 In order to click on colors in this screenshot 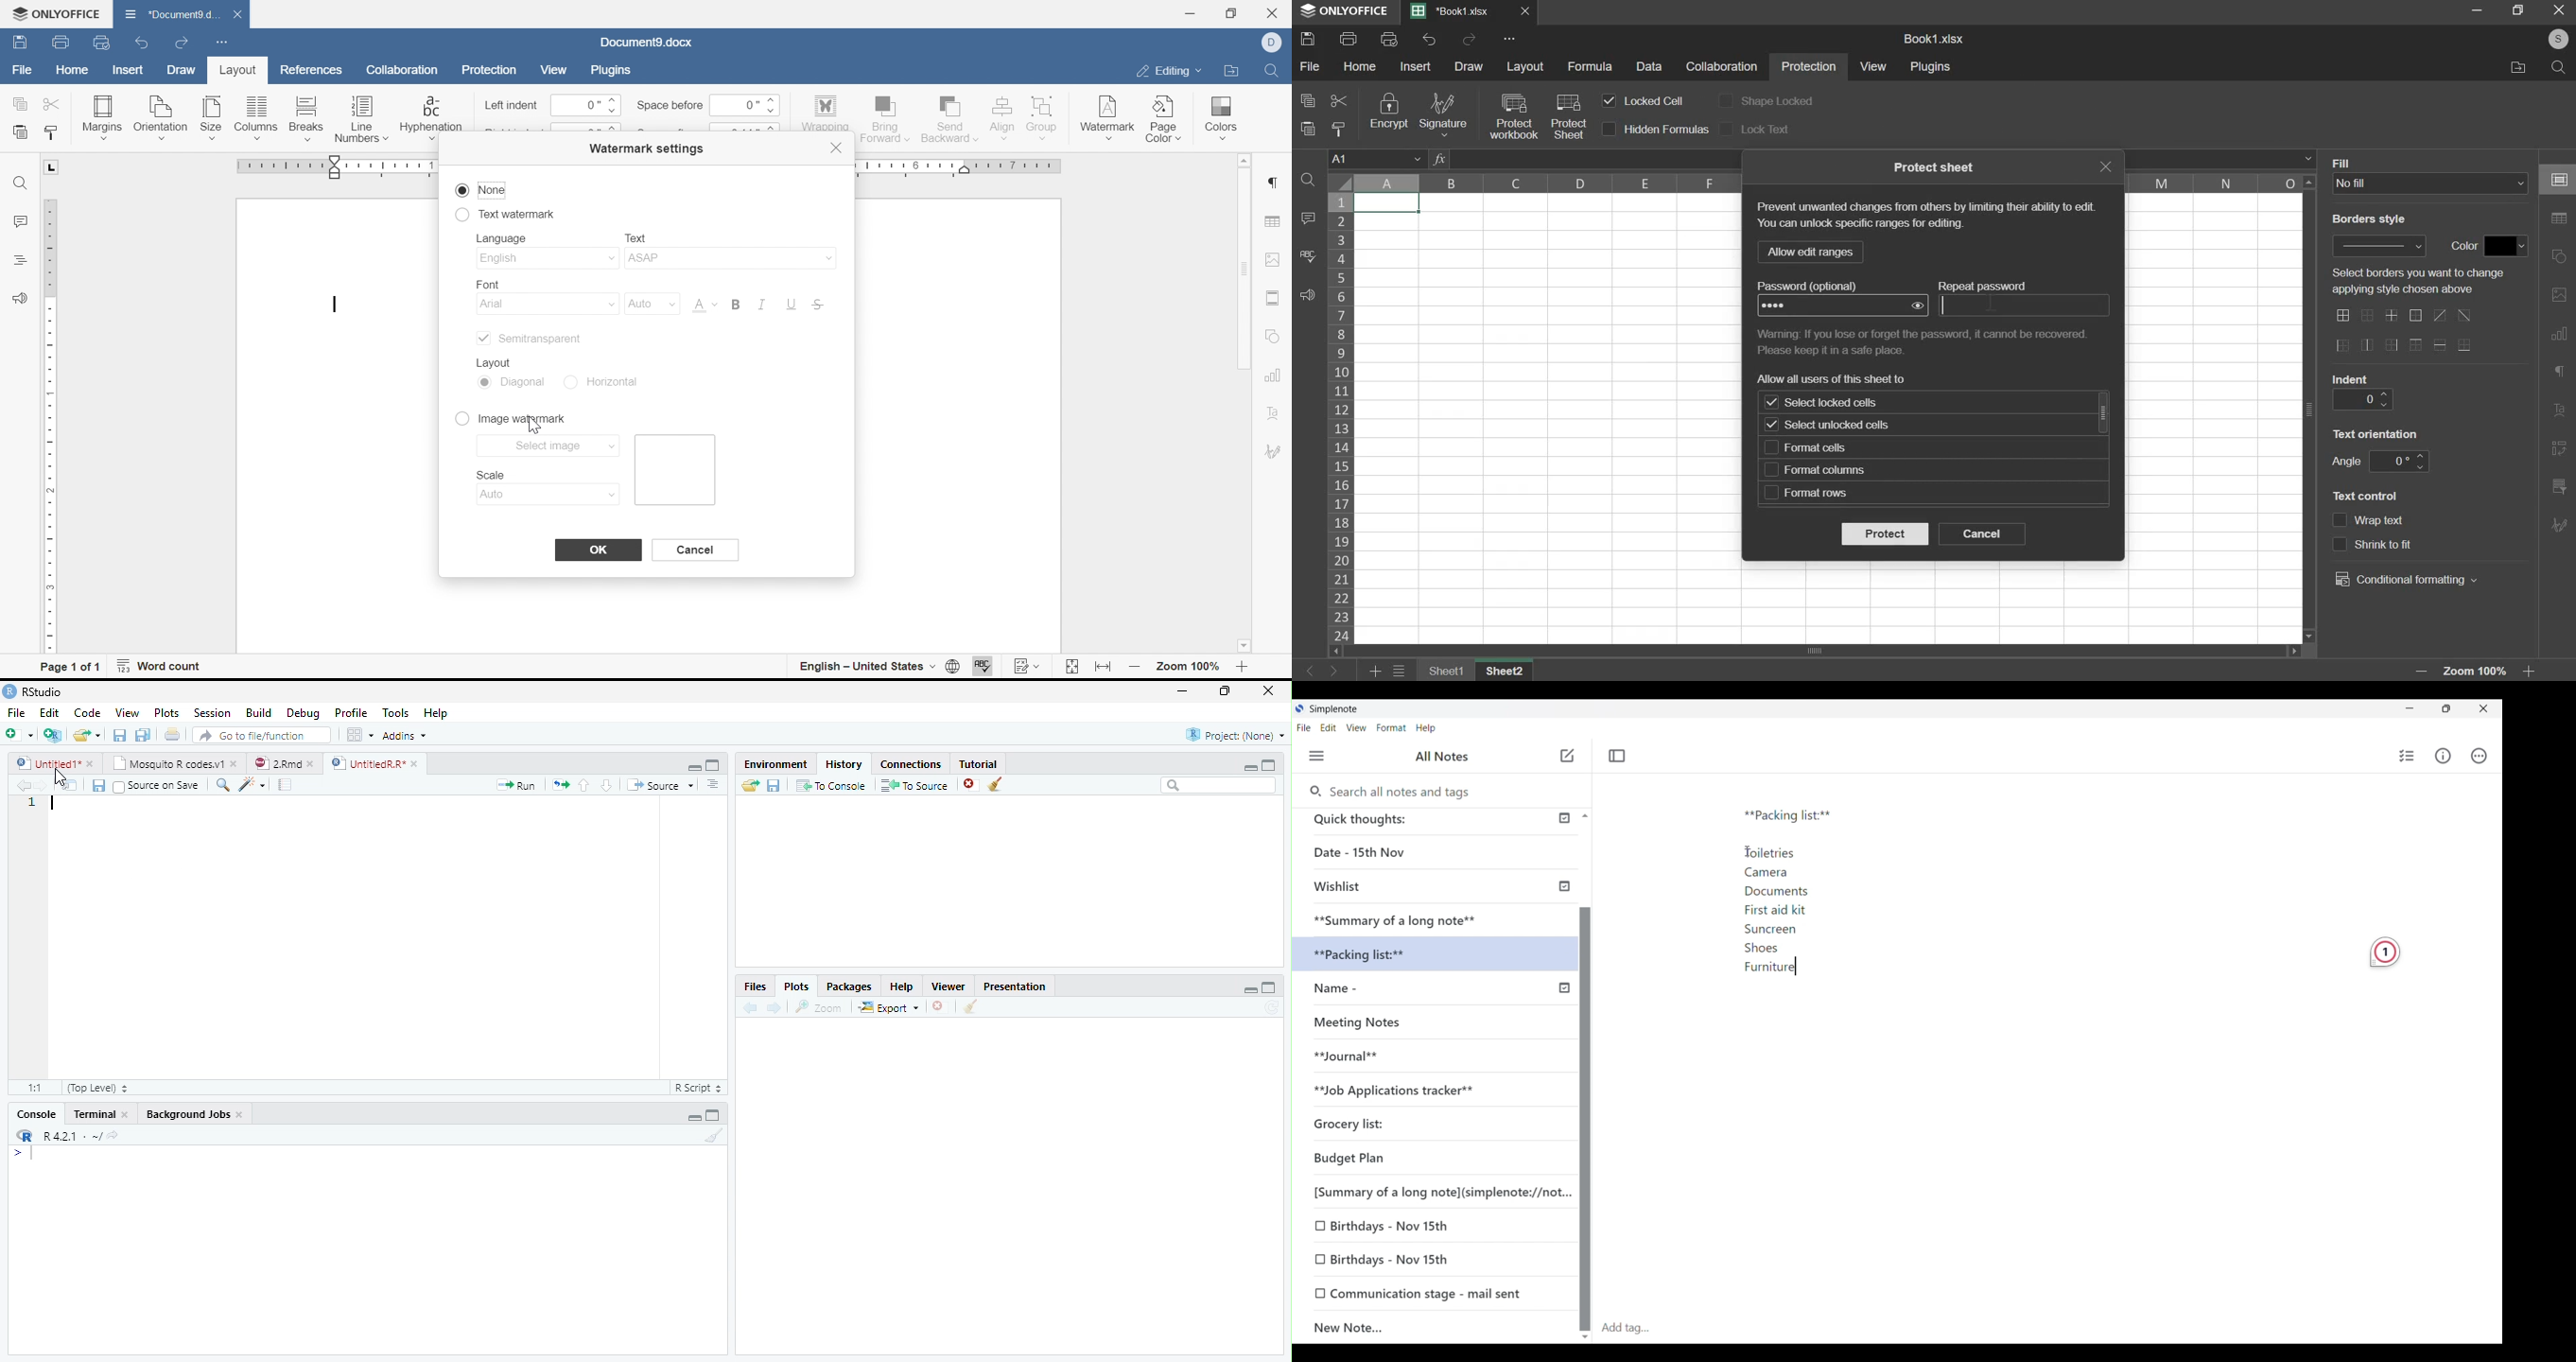, I will do `click(1218, 113)`.